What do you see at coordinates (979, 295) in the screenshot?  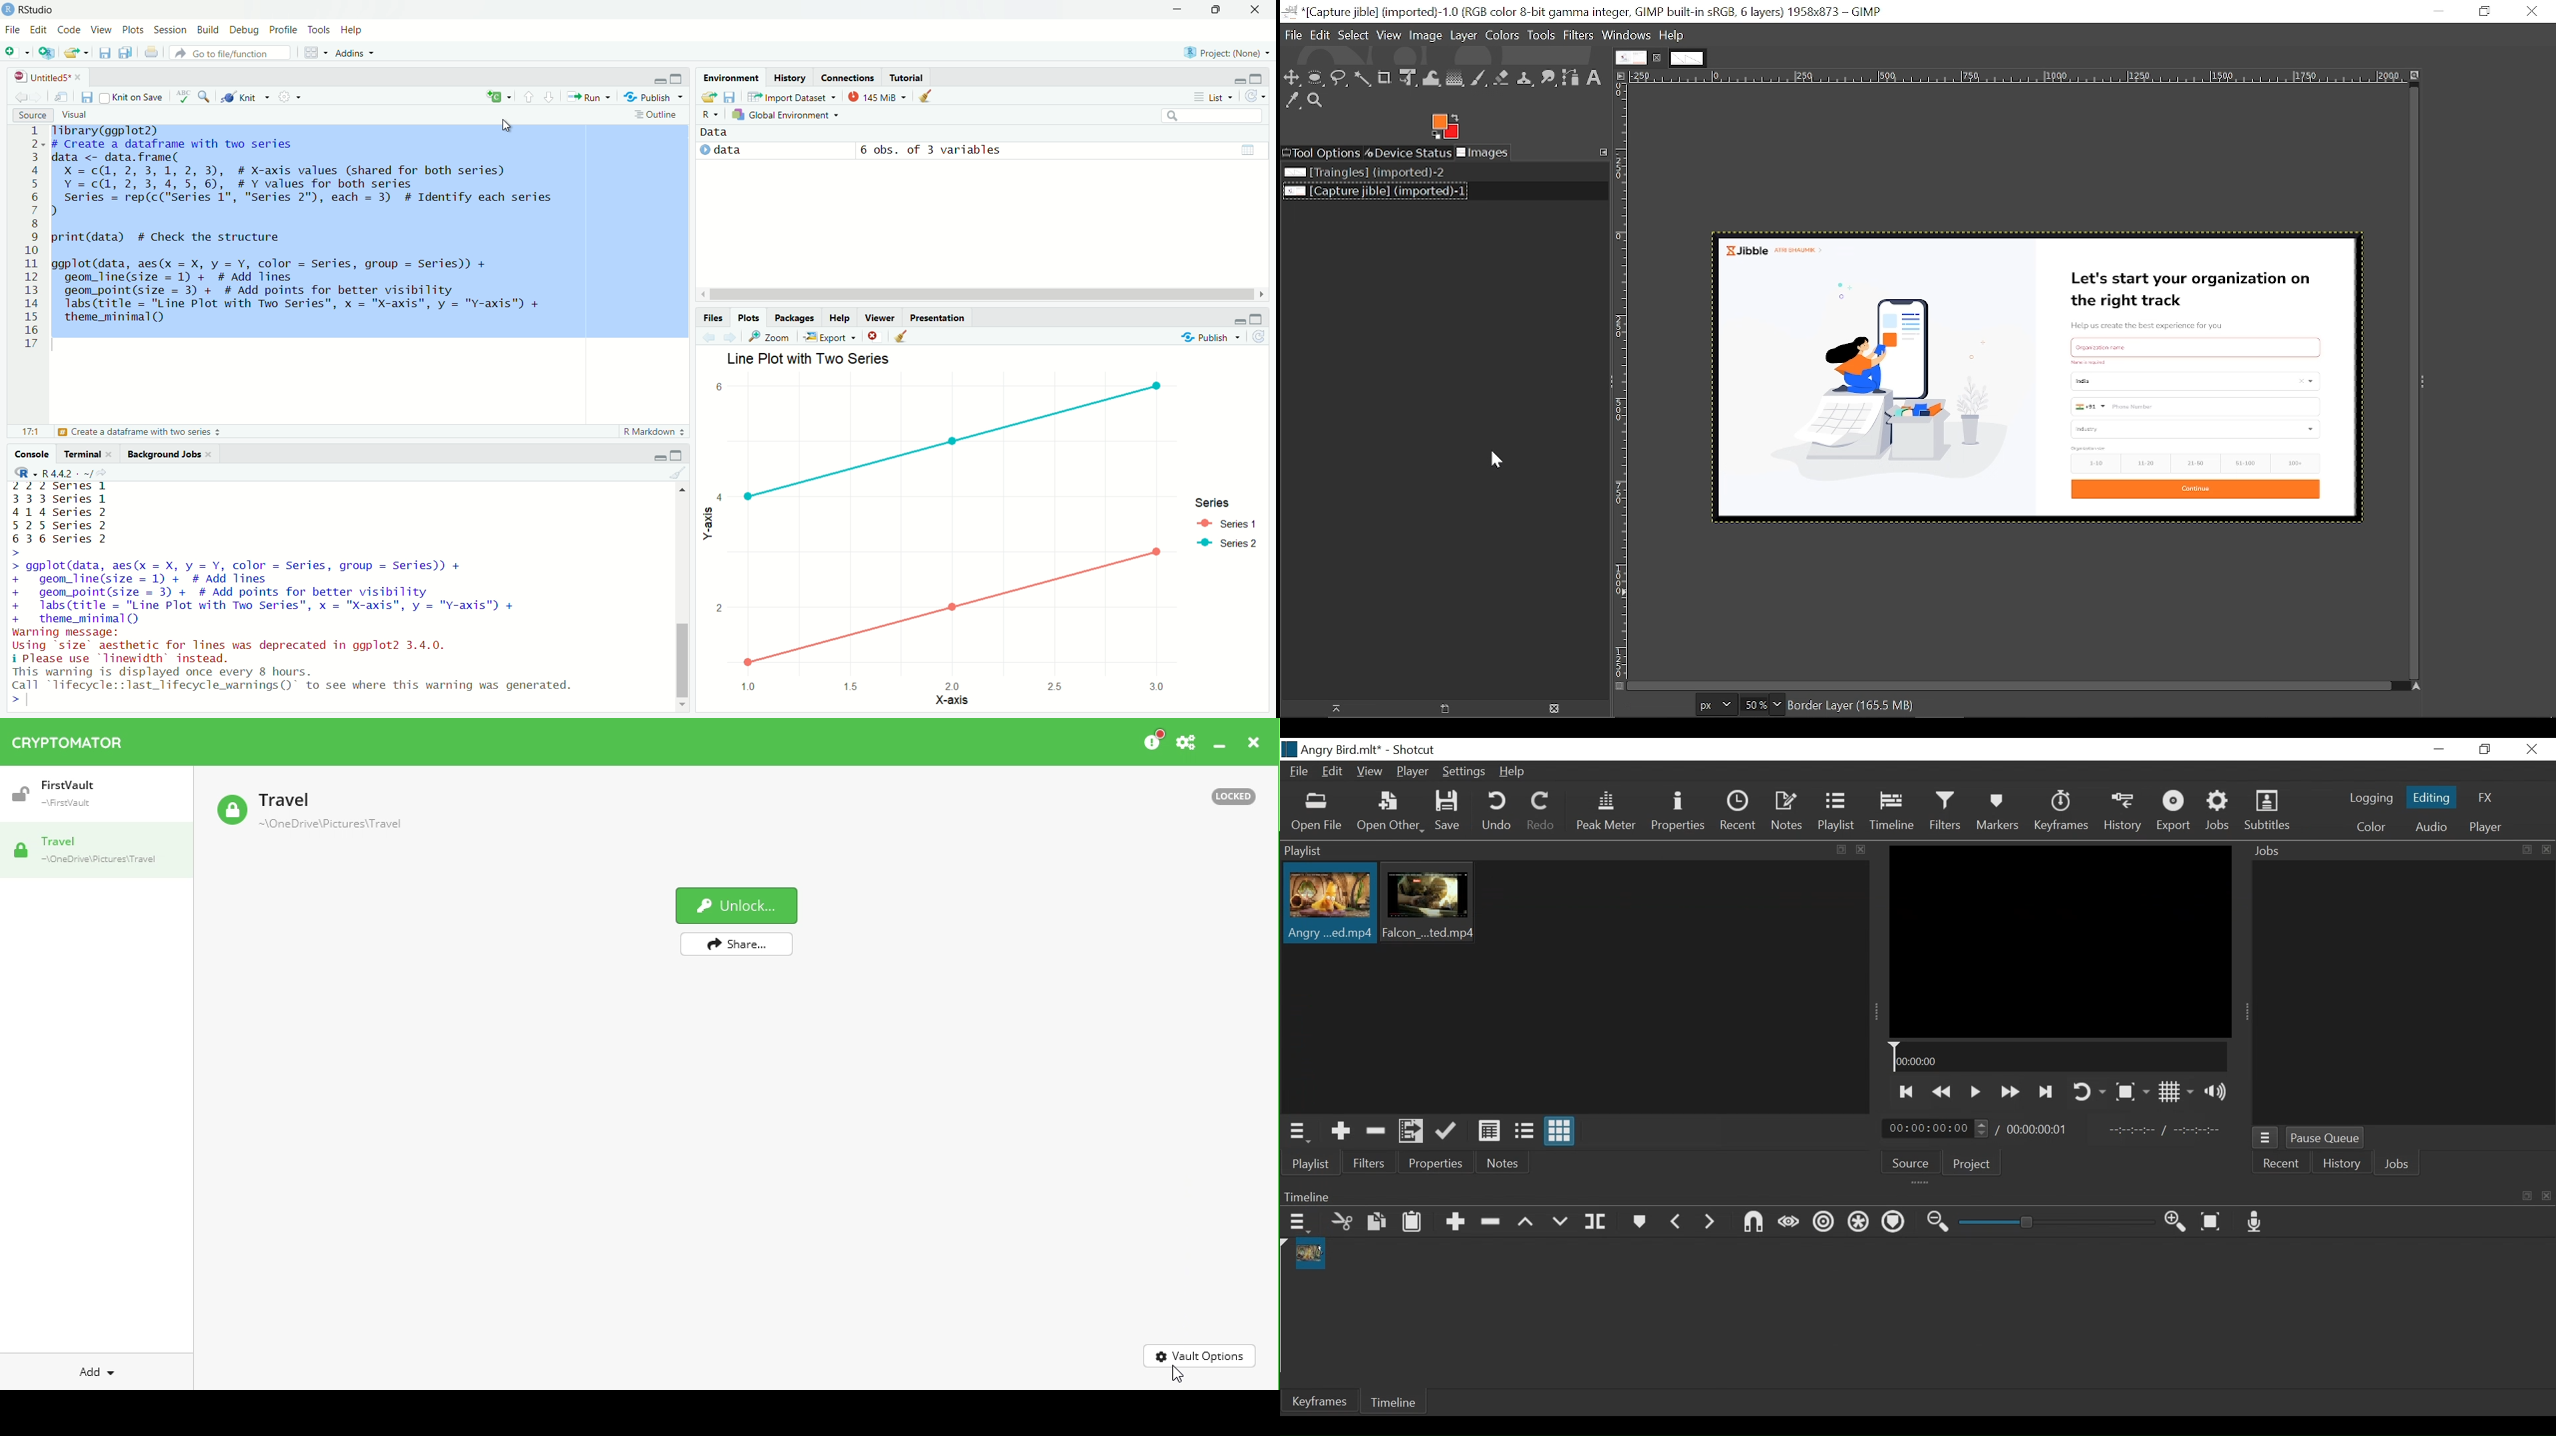 I see `Scrollbar` at bounding box center [979, 295].